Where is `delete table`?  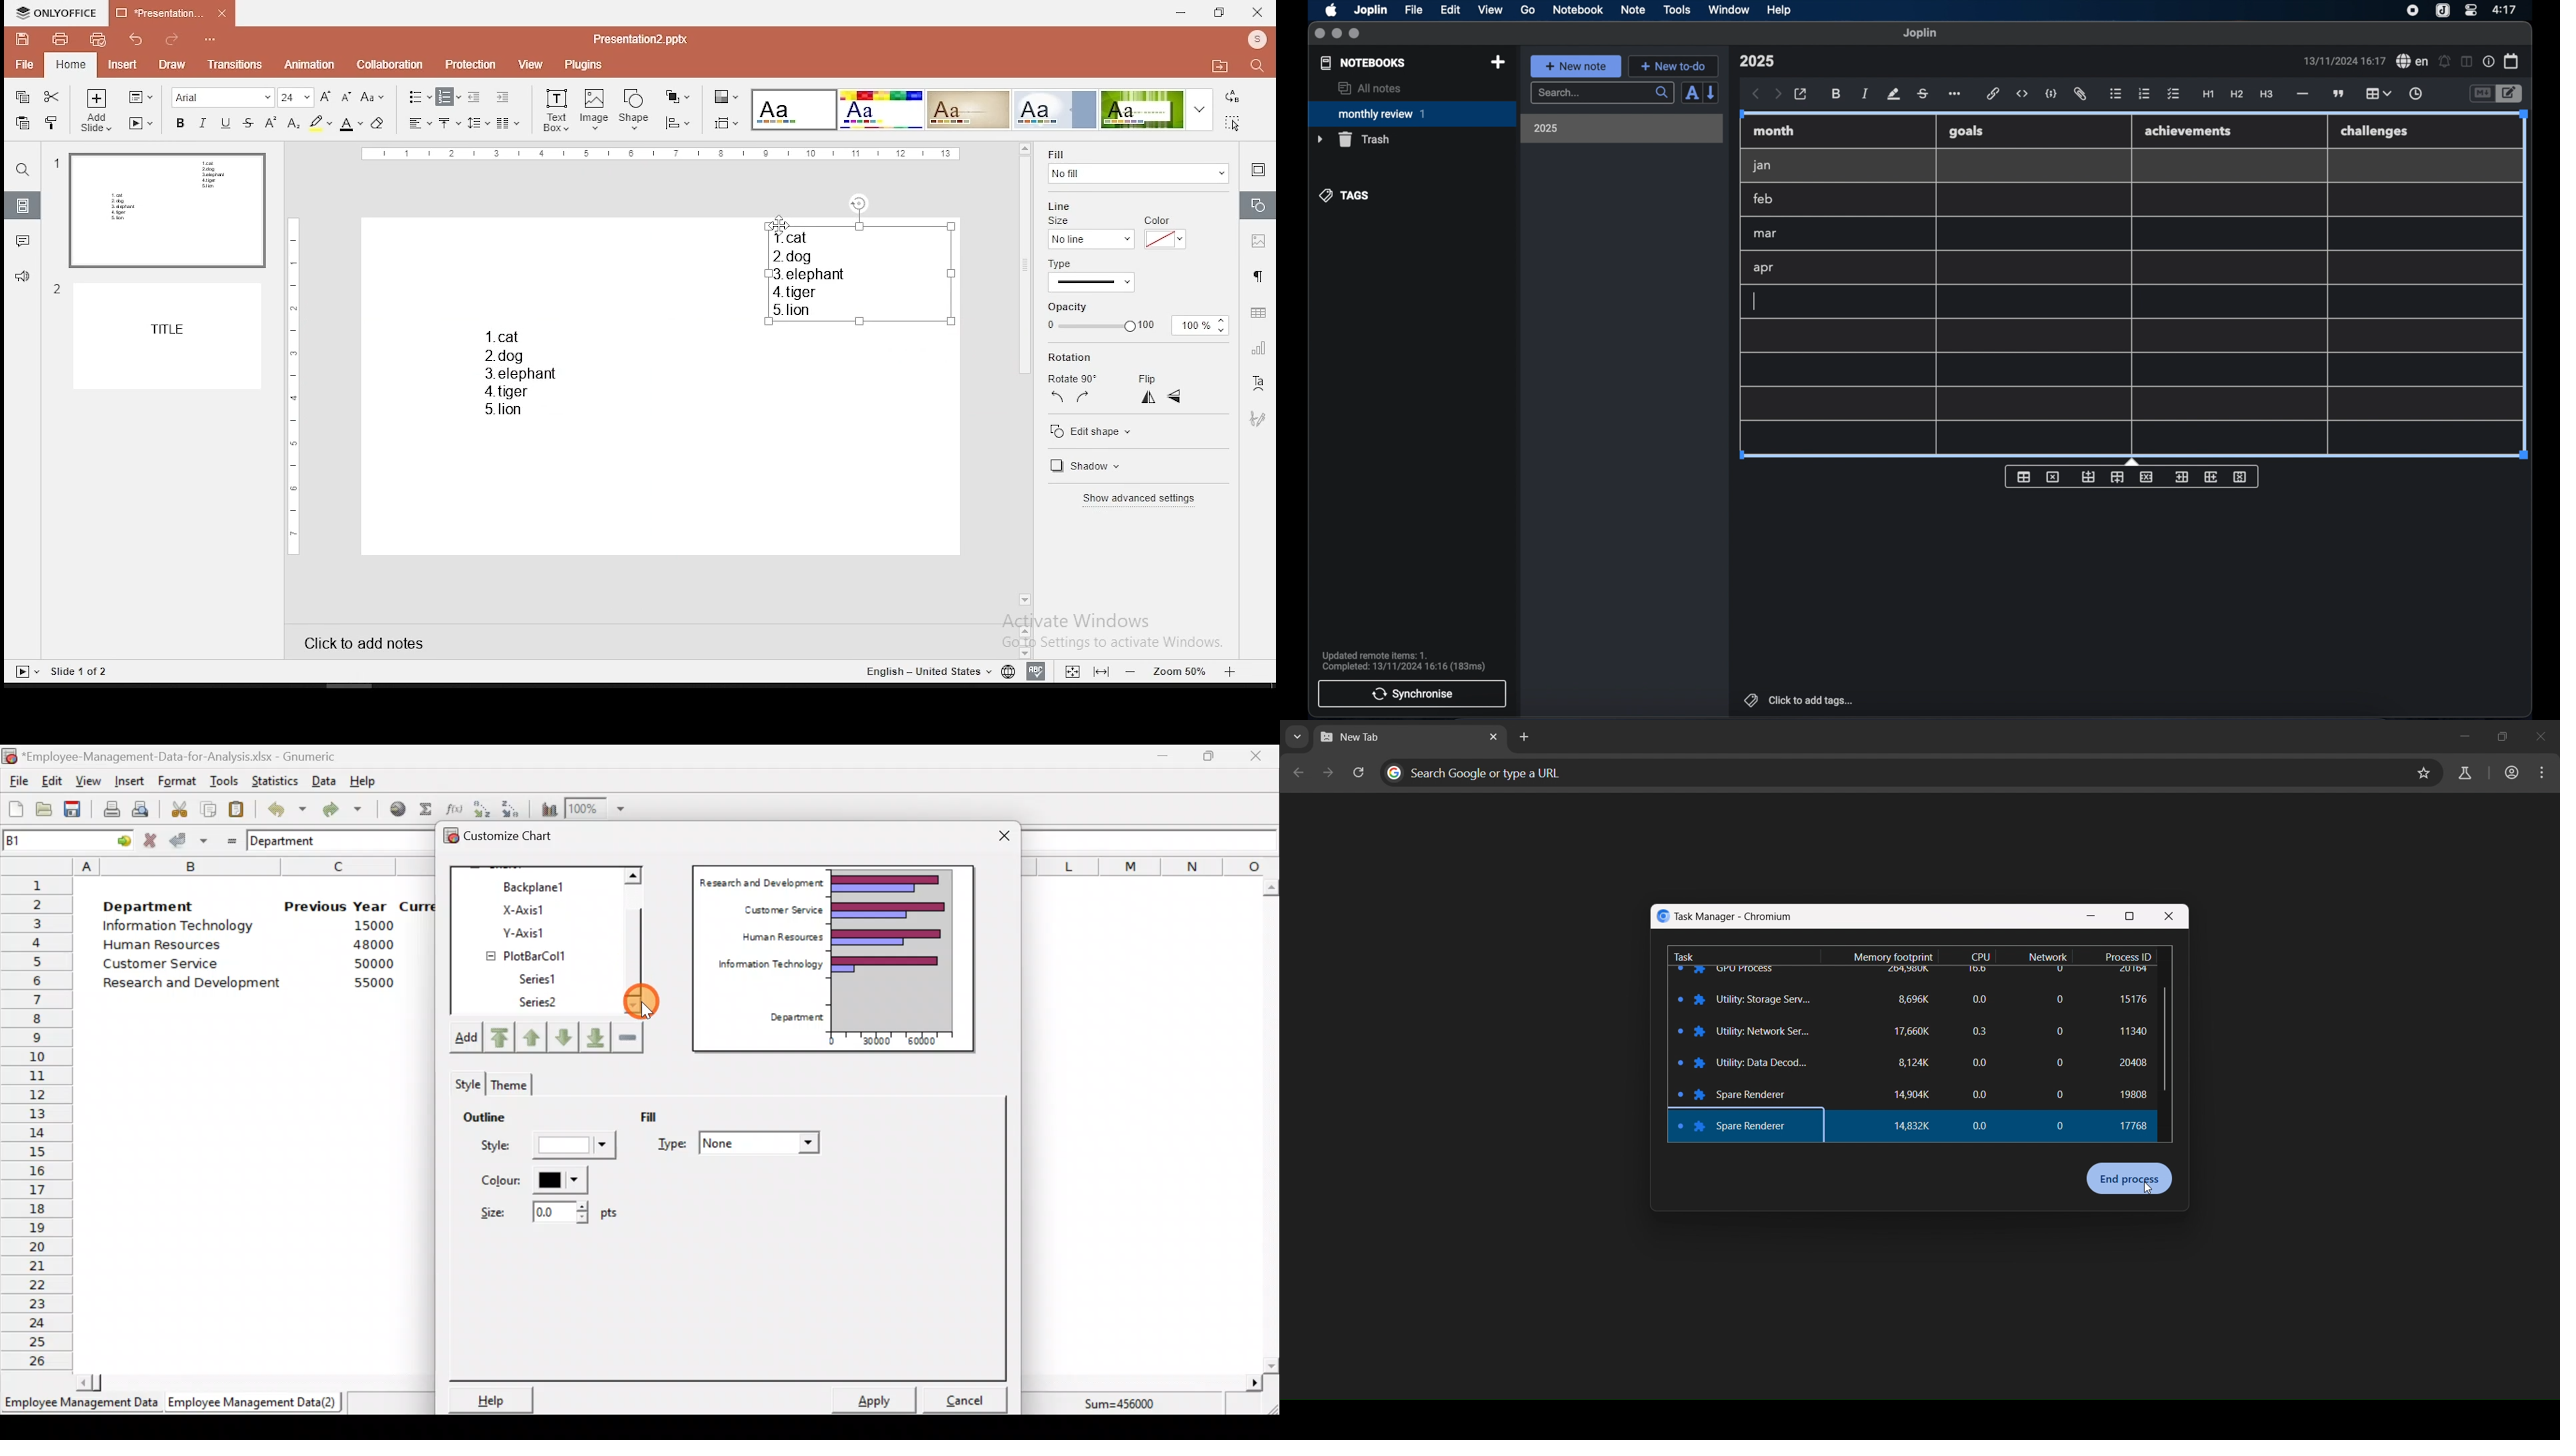 delete table is located at coordinates (2053, 477).